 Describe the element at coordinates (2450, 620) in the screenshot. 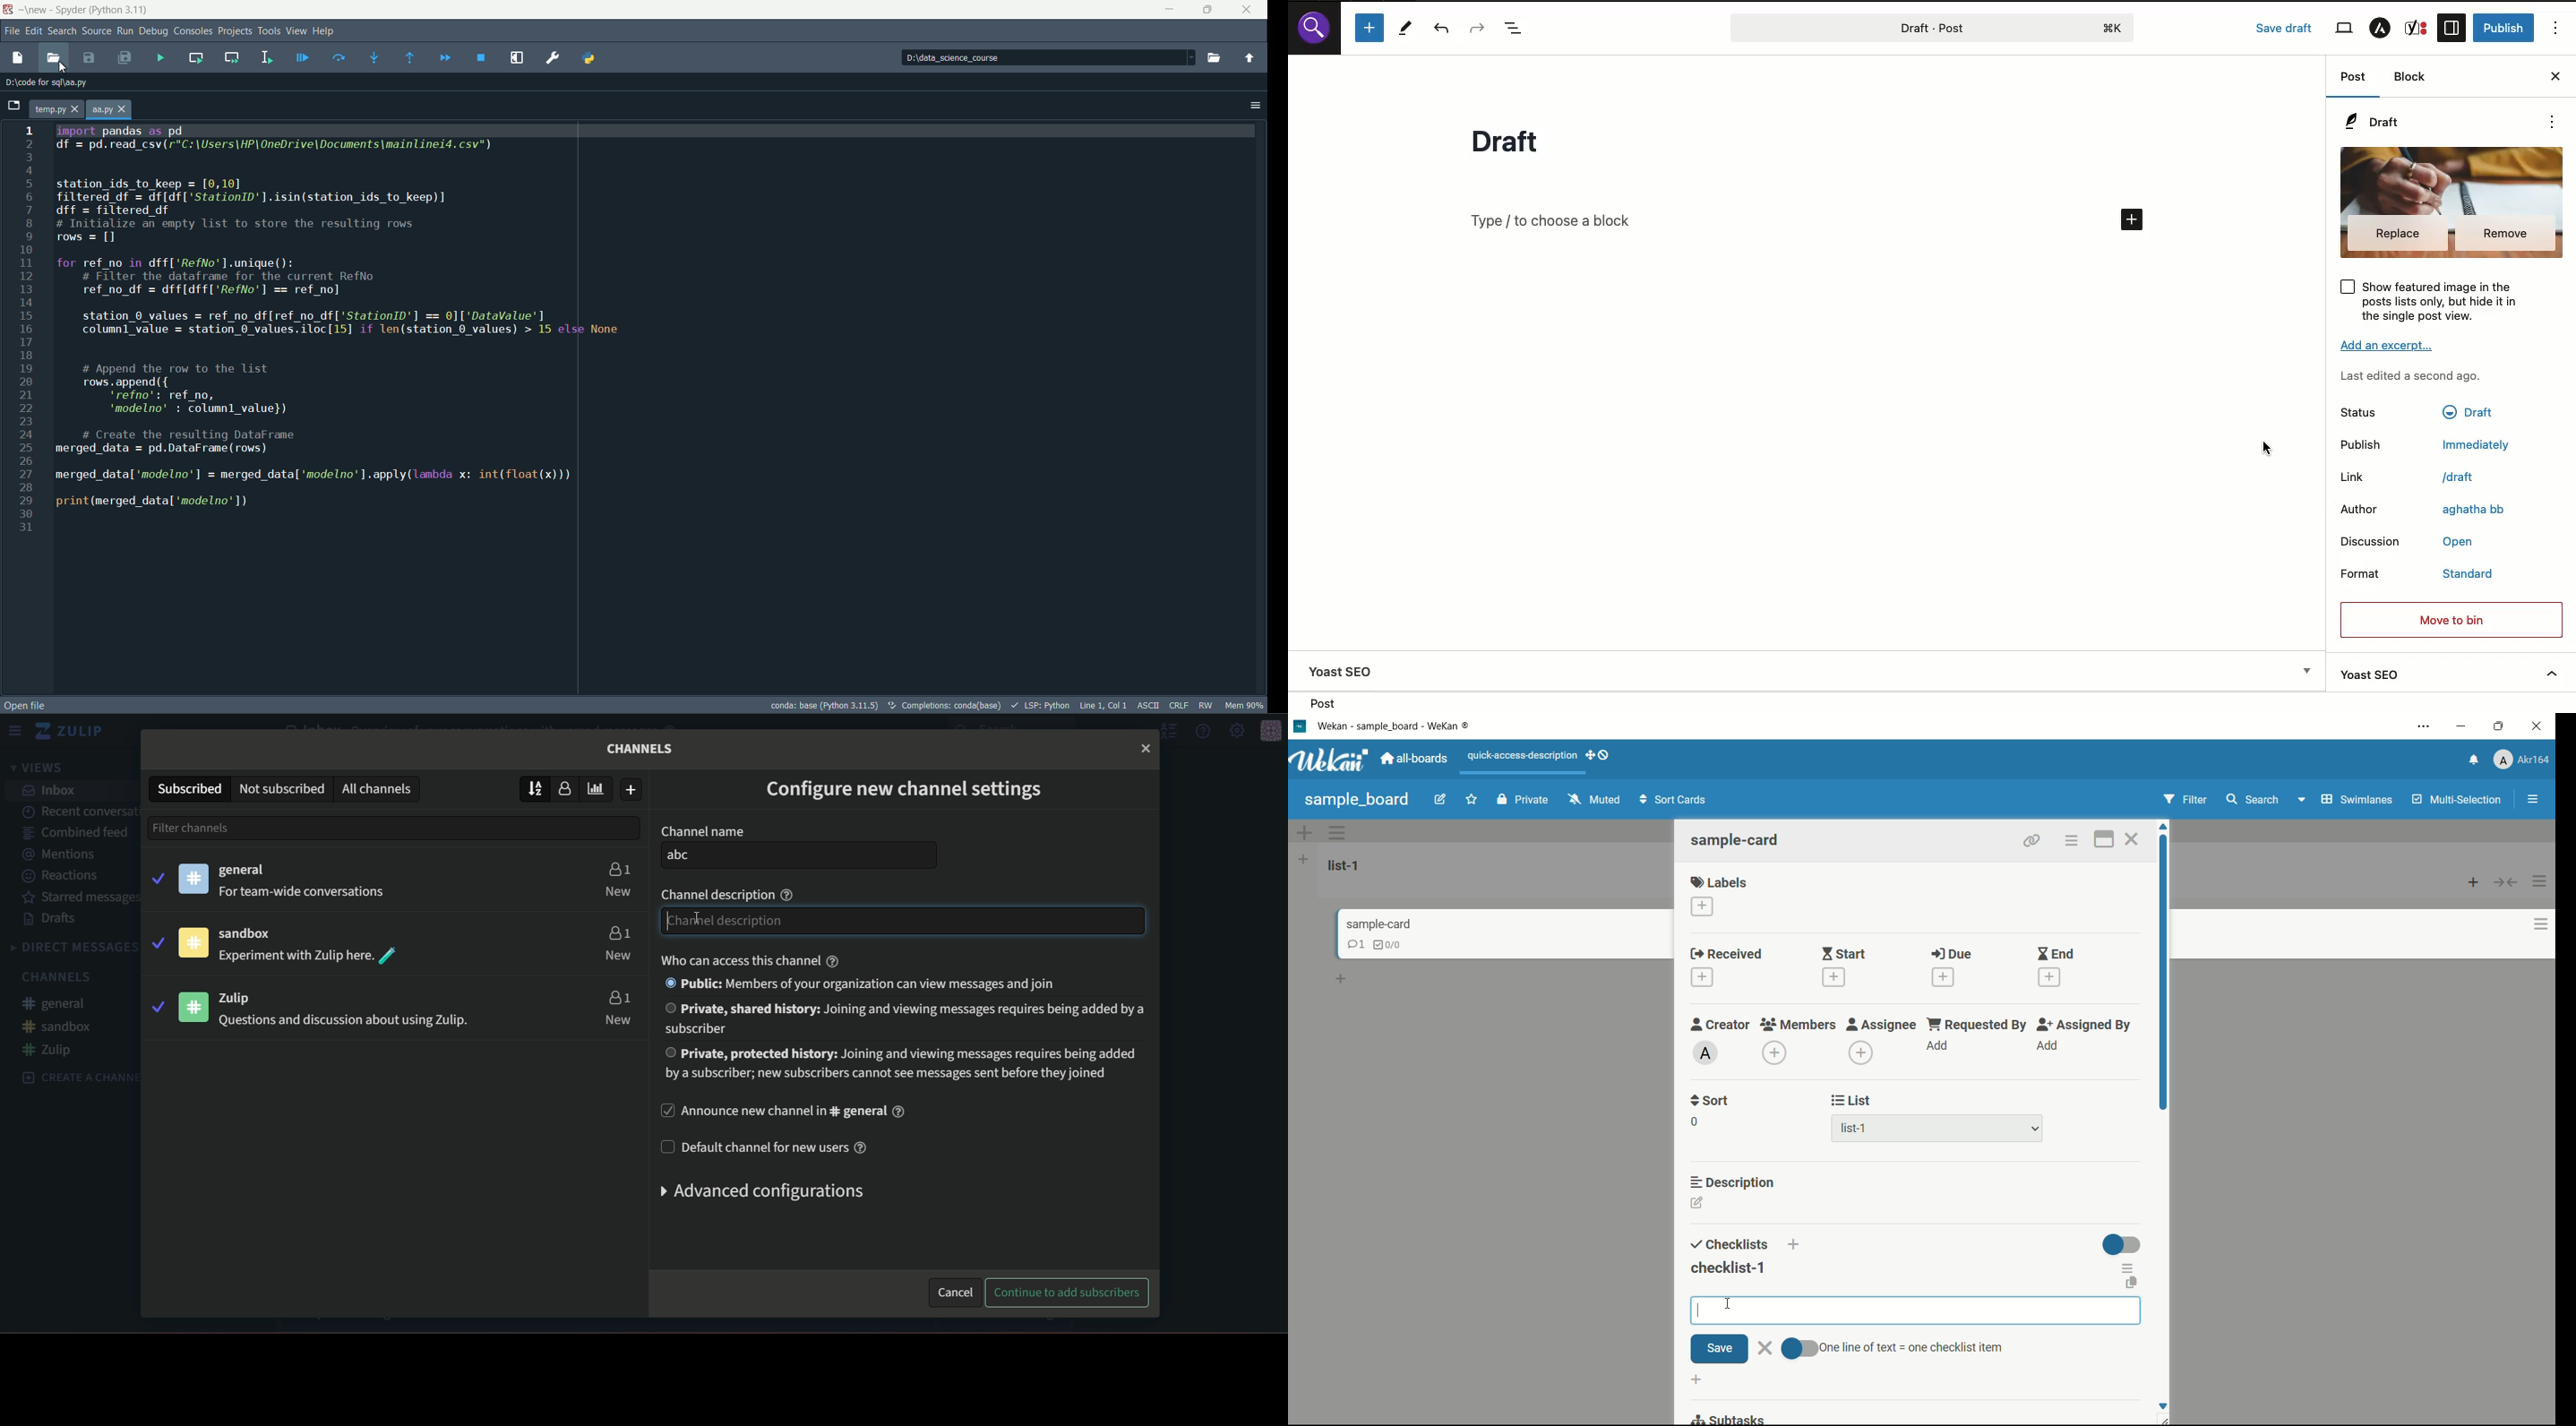

I see `Move to bin` at that location.